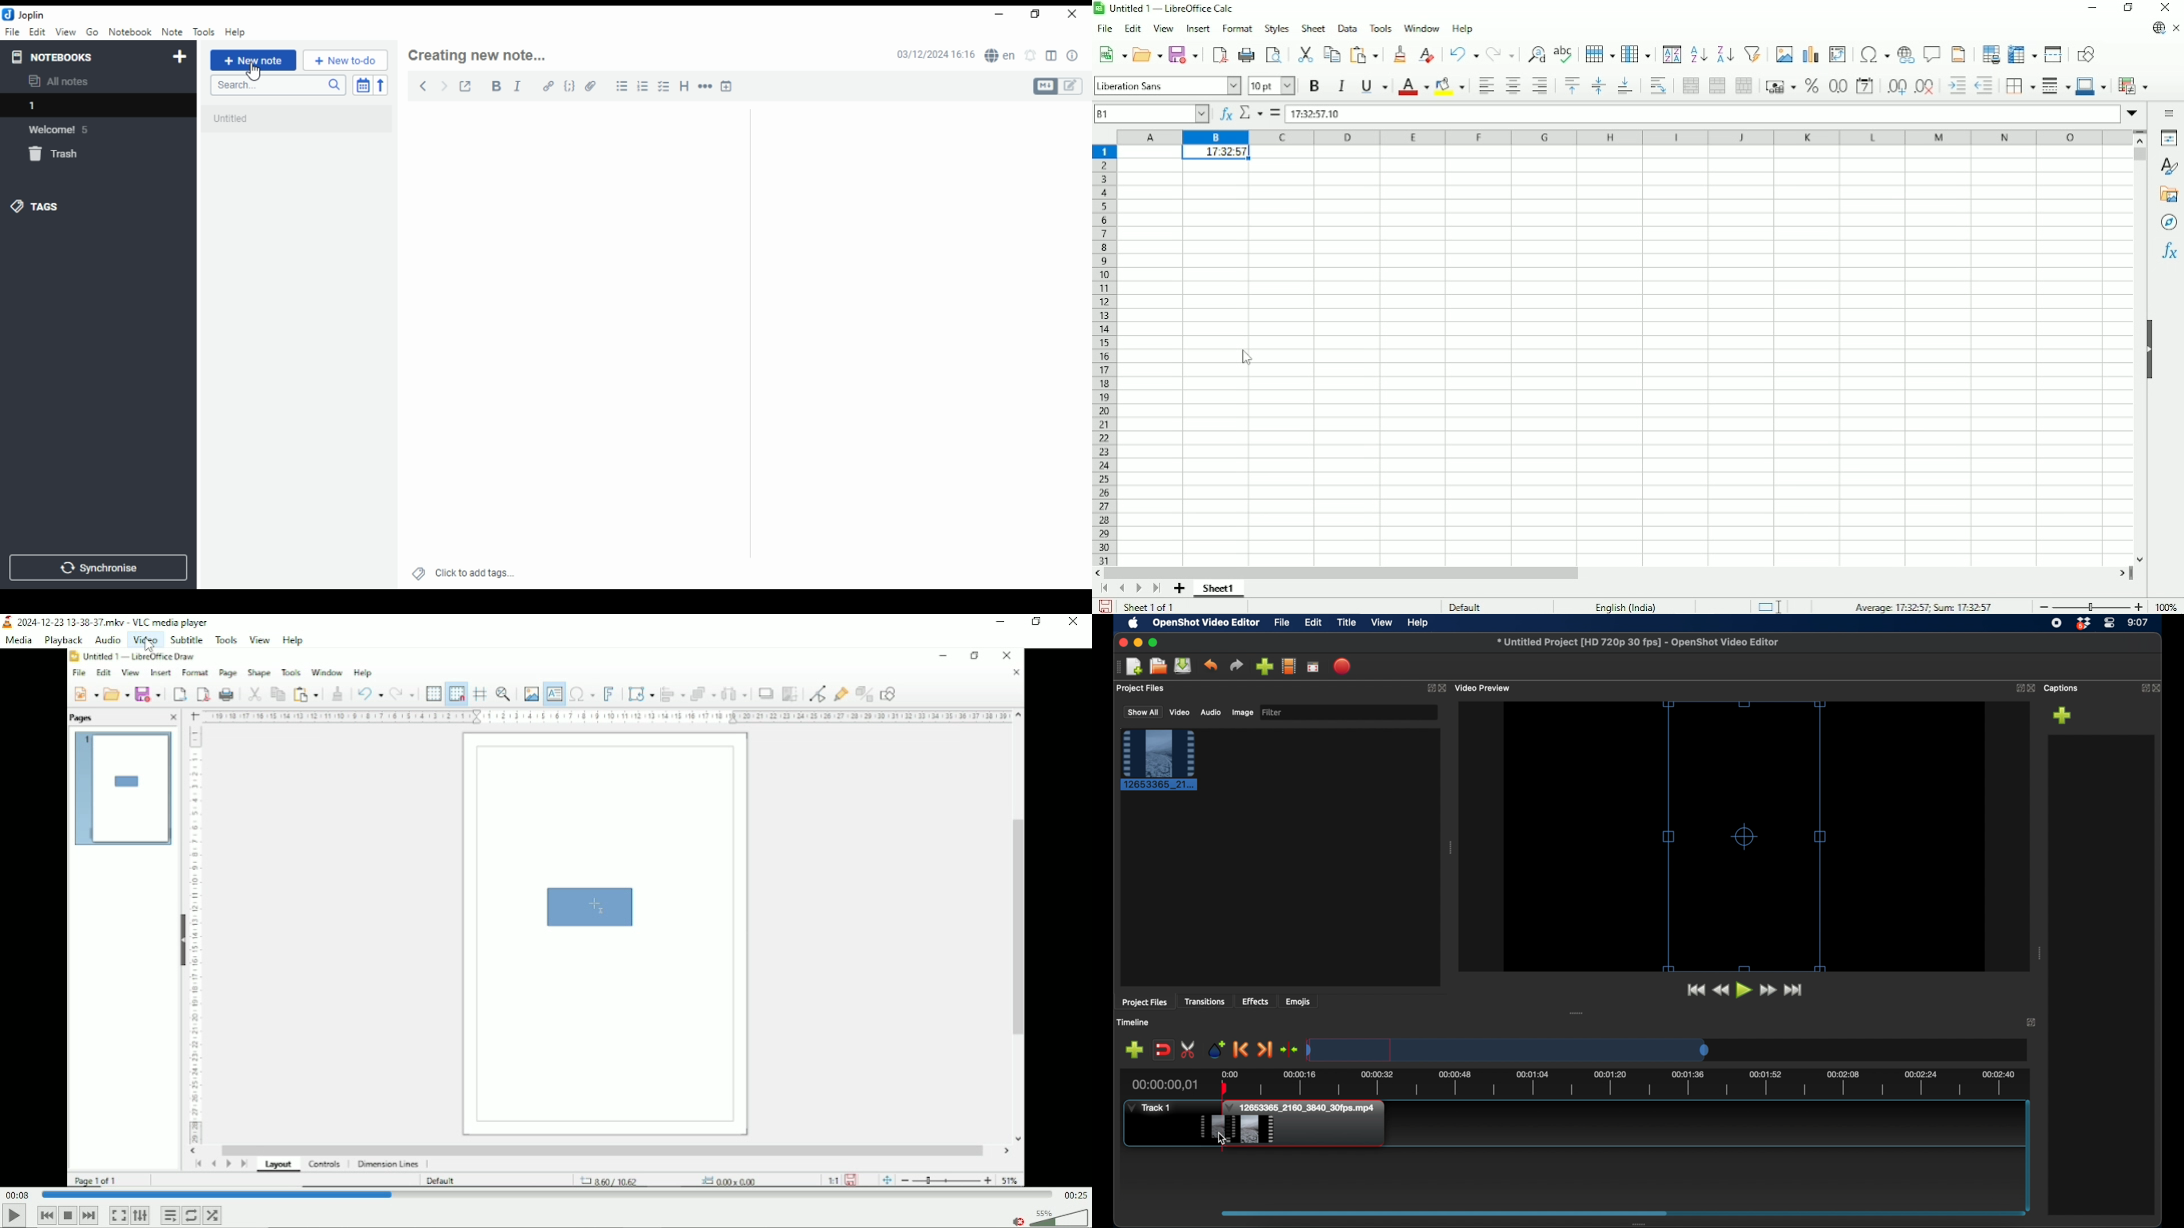  I want to click on Border color, so click(2092, 86).